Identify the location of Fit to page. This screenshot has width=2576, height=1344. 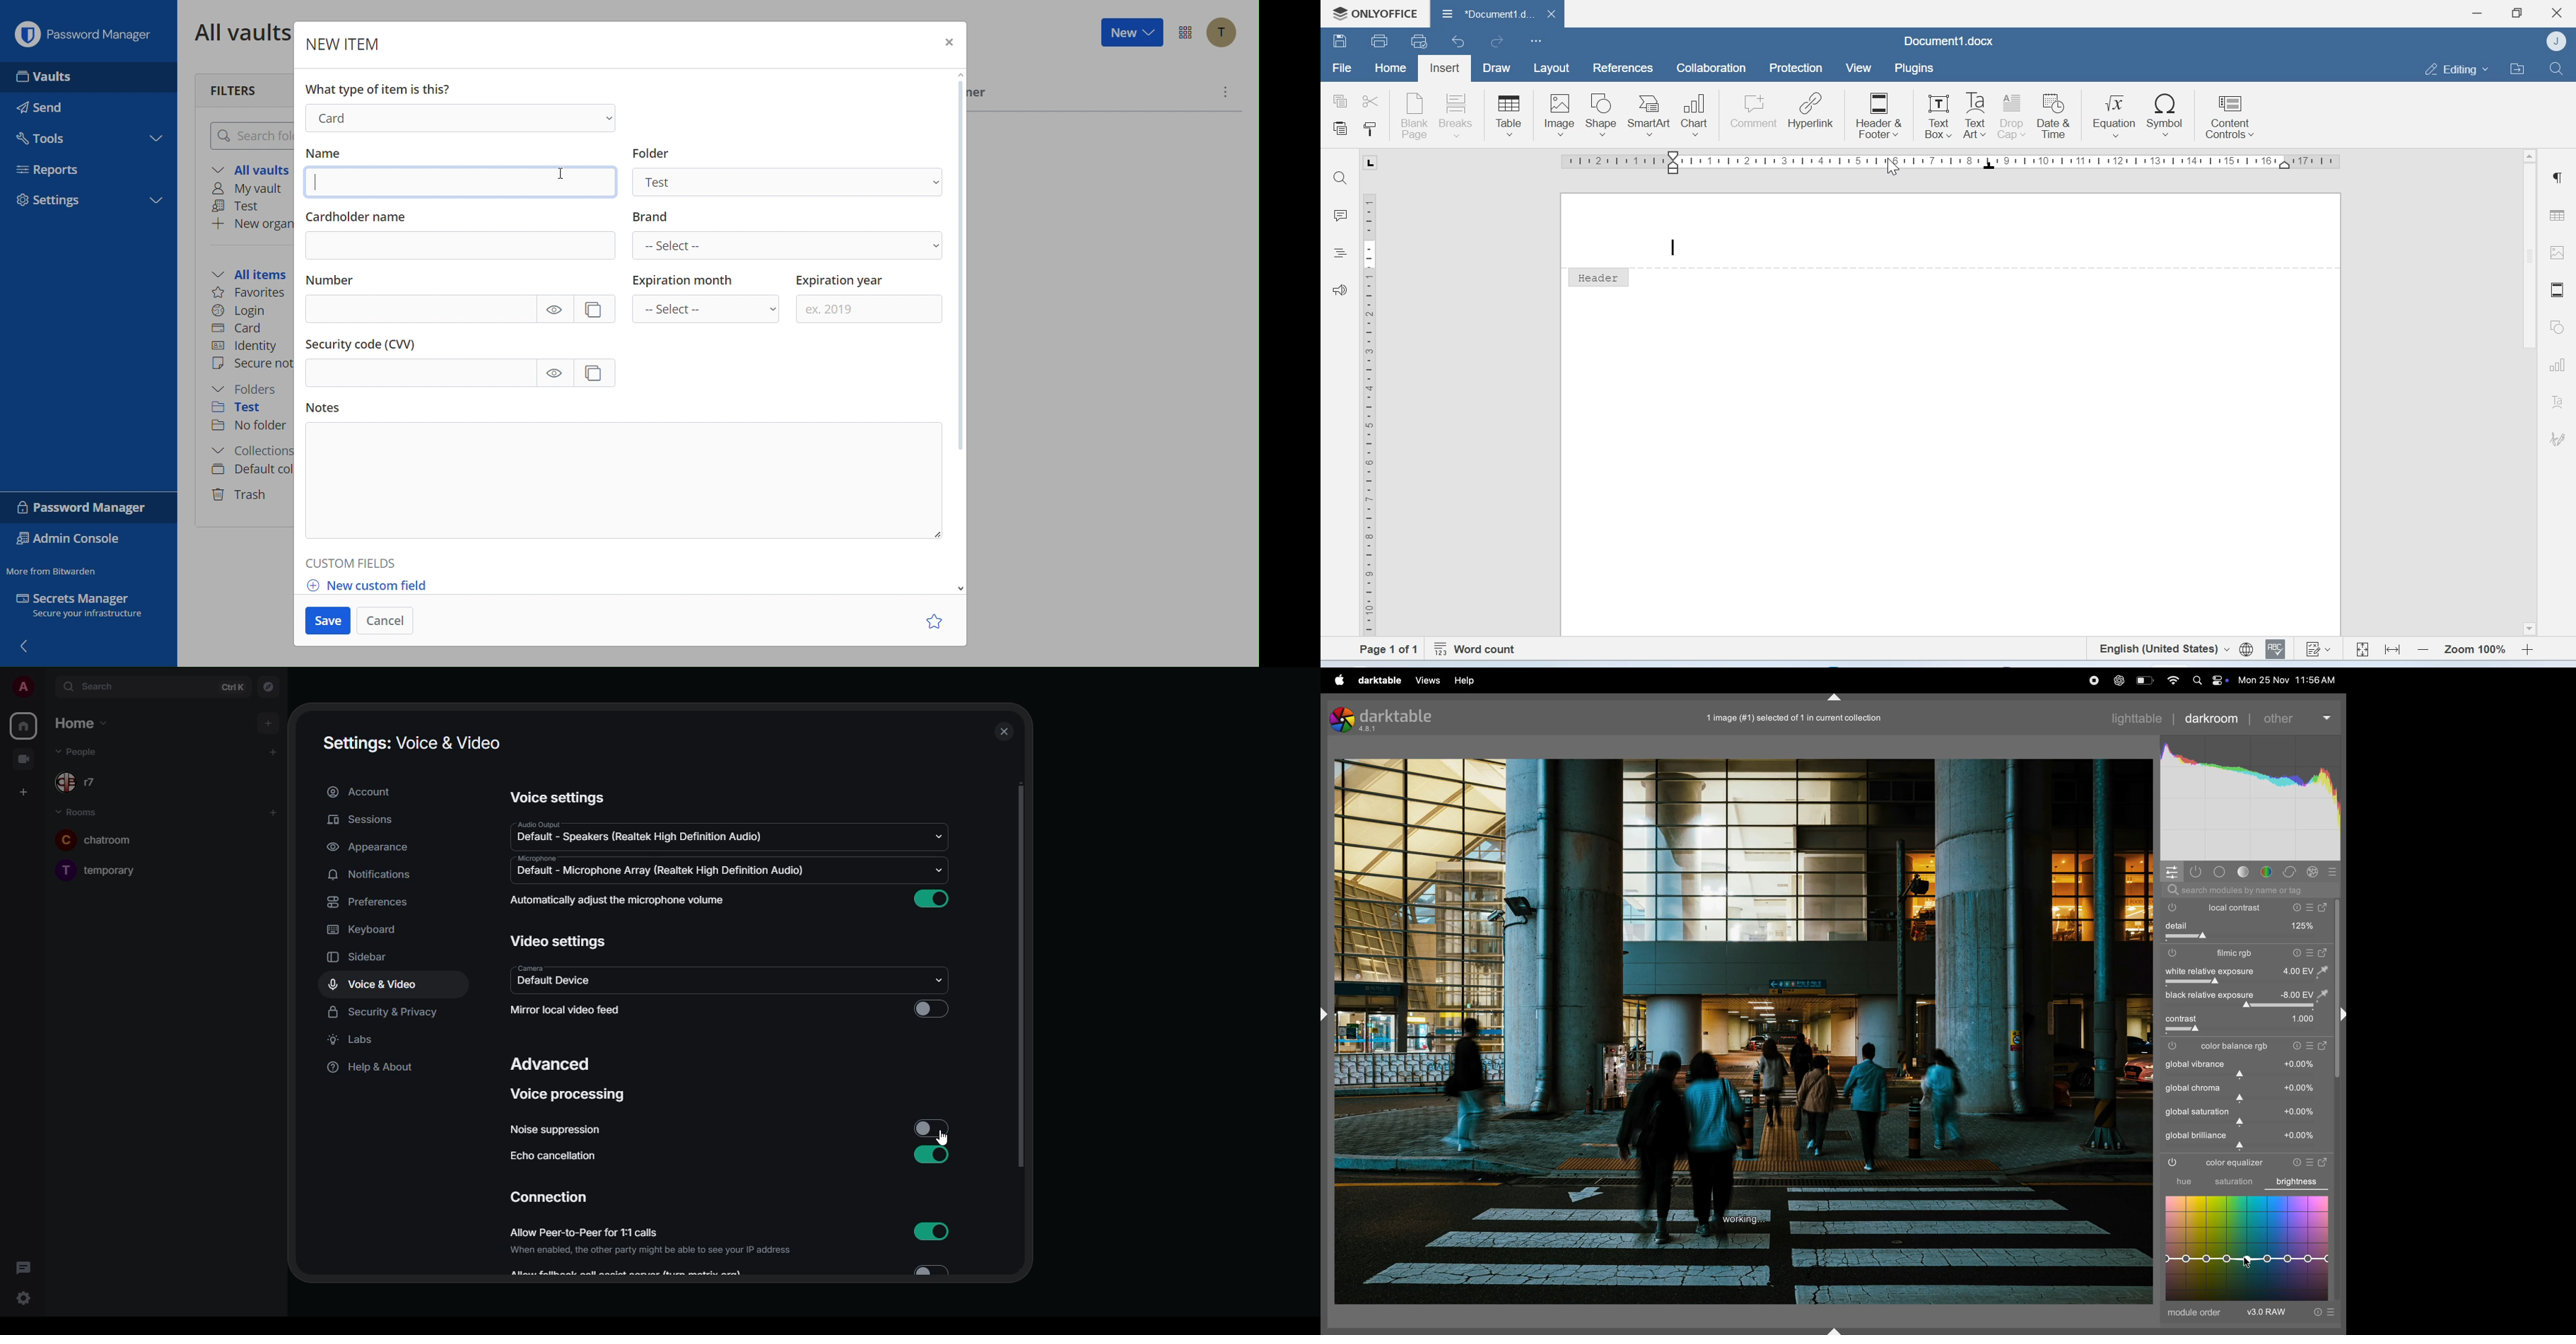
(2363, 647).